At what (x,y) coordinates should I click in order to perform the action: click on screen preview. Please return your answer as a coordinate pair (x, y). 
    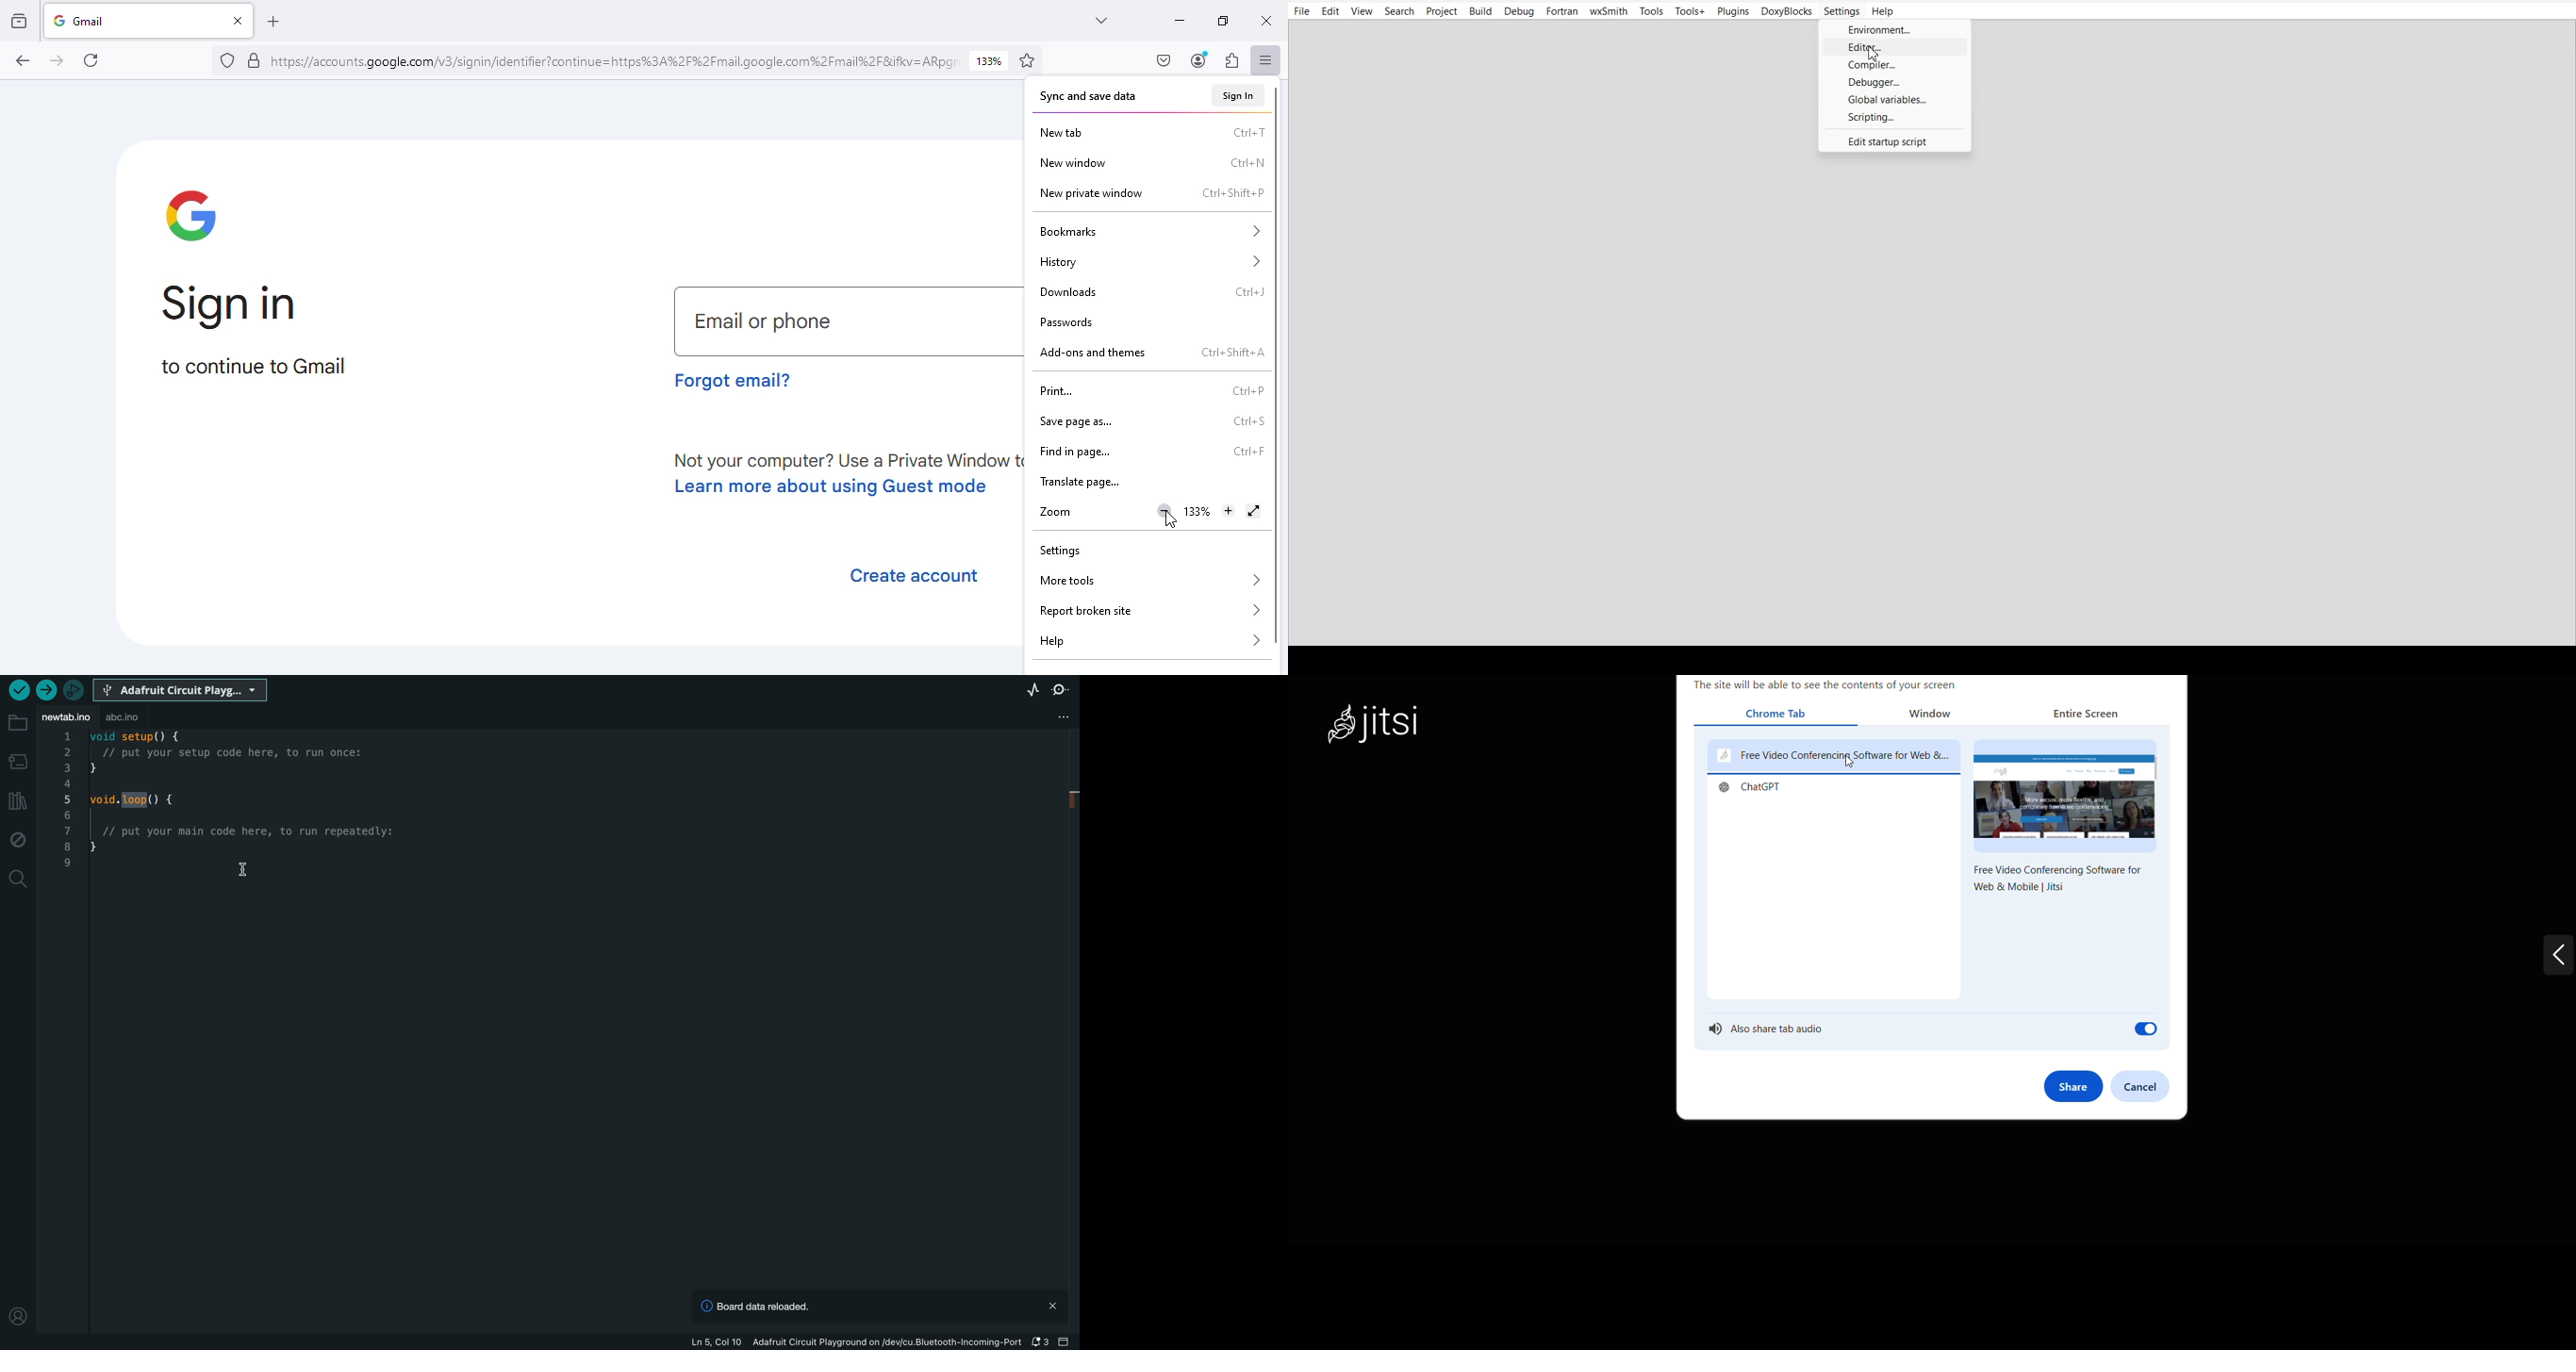
    Looking at the image, I should click on (2067, 794).